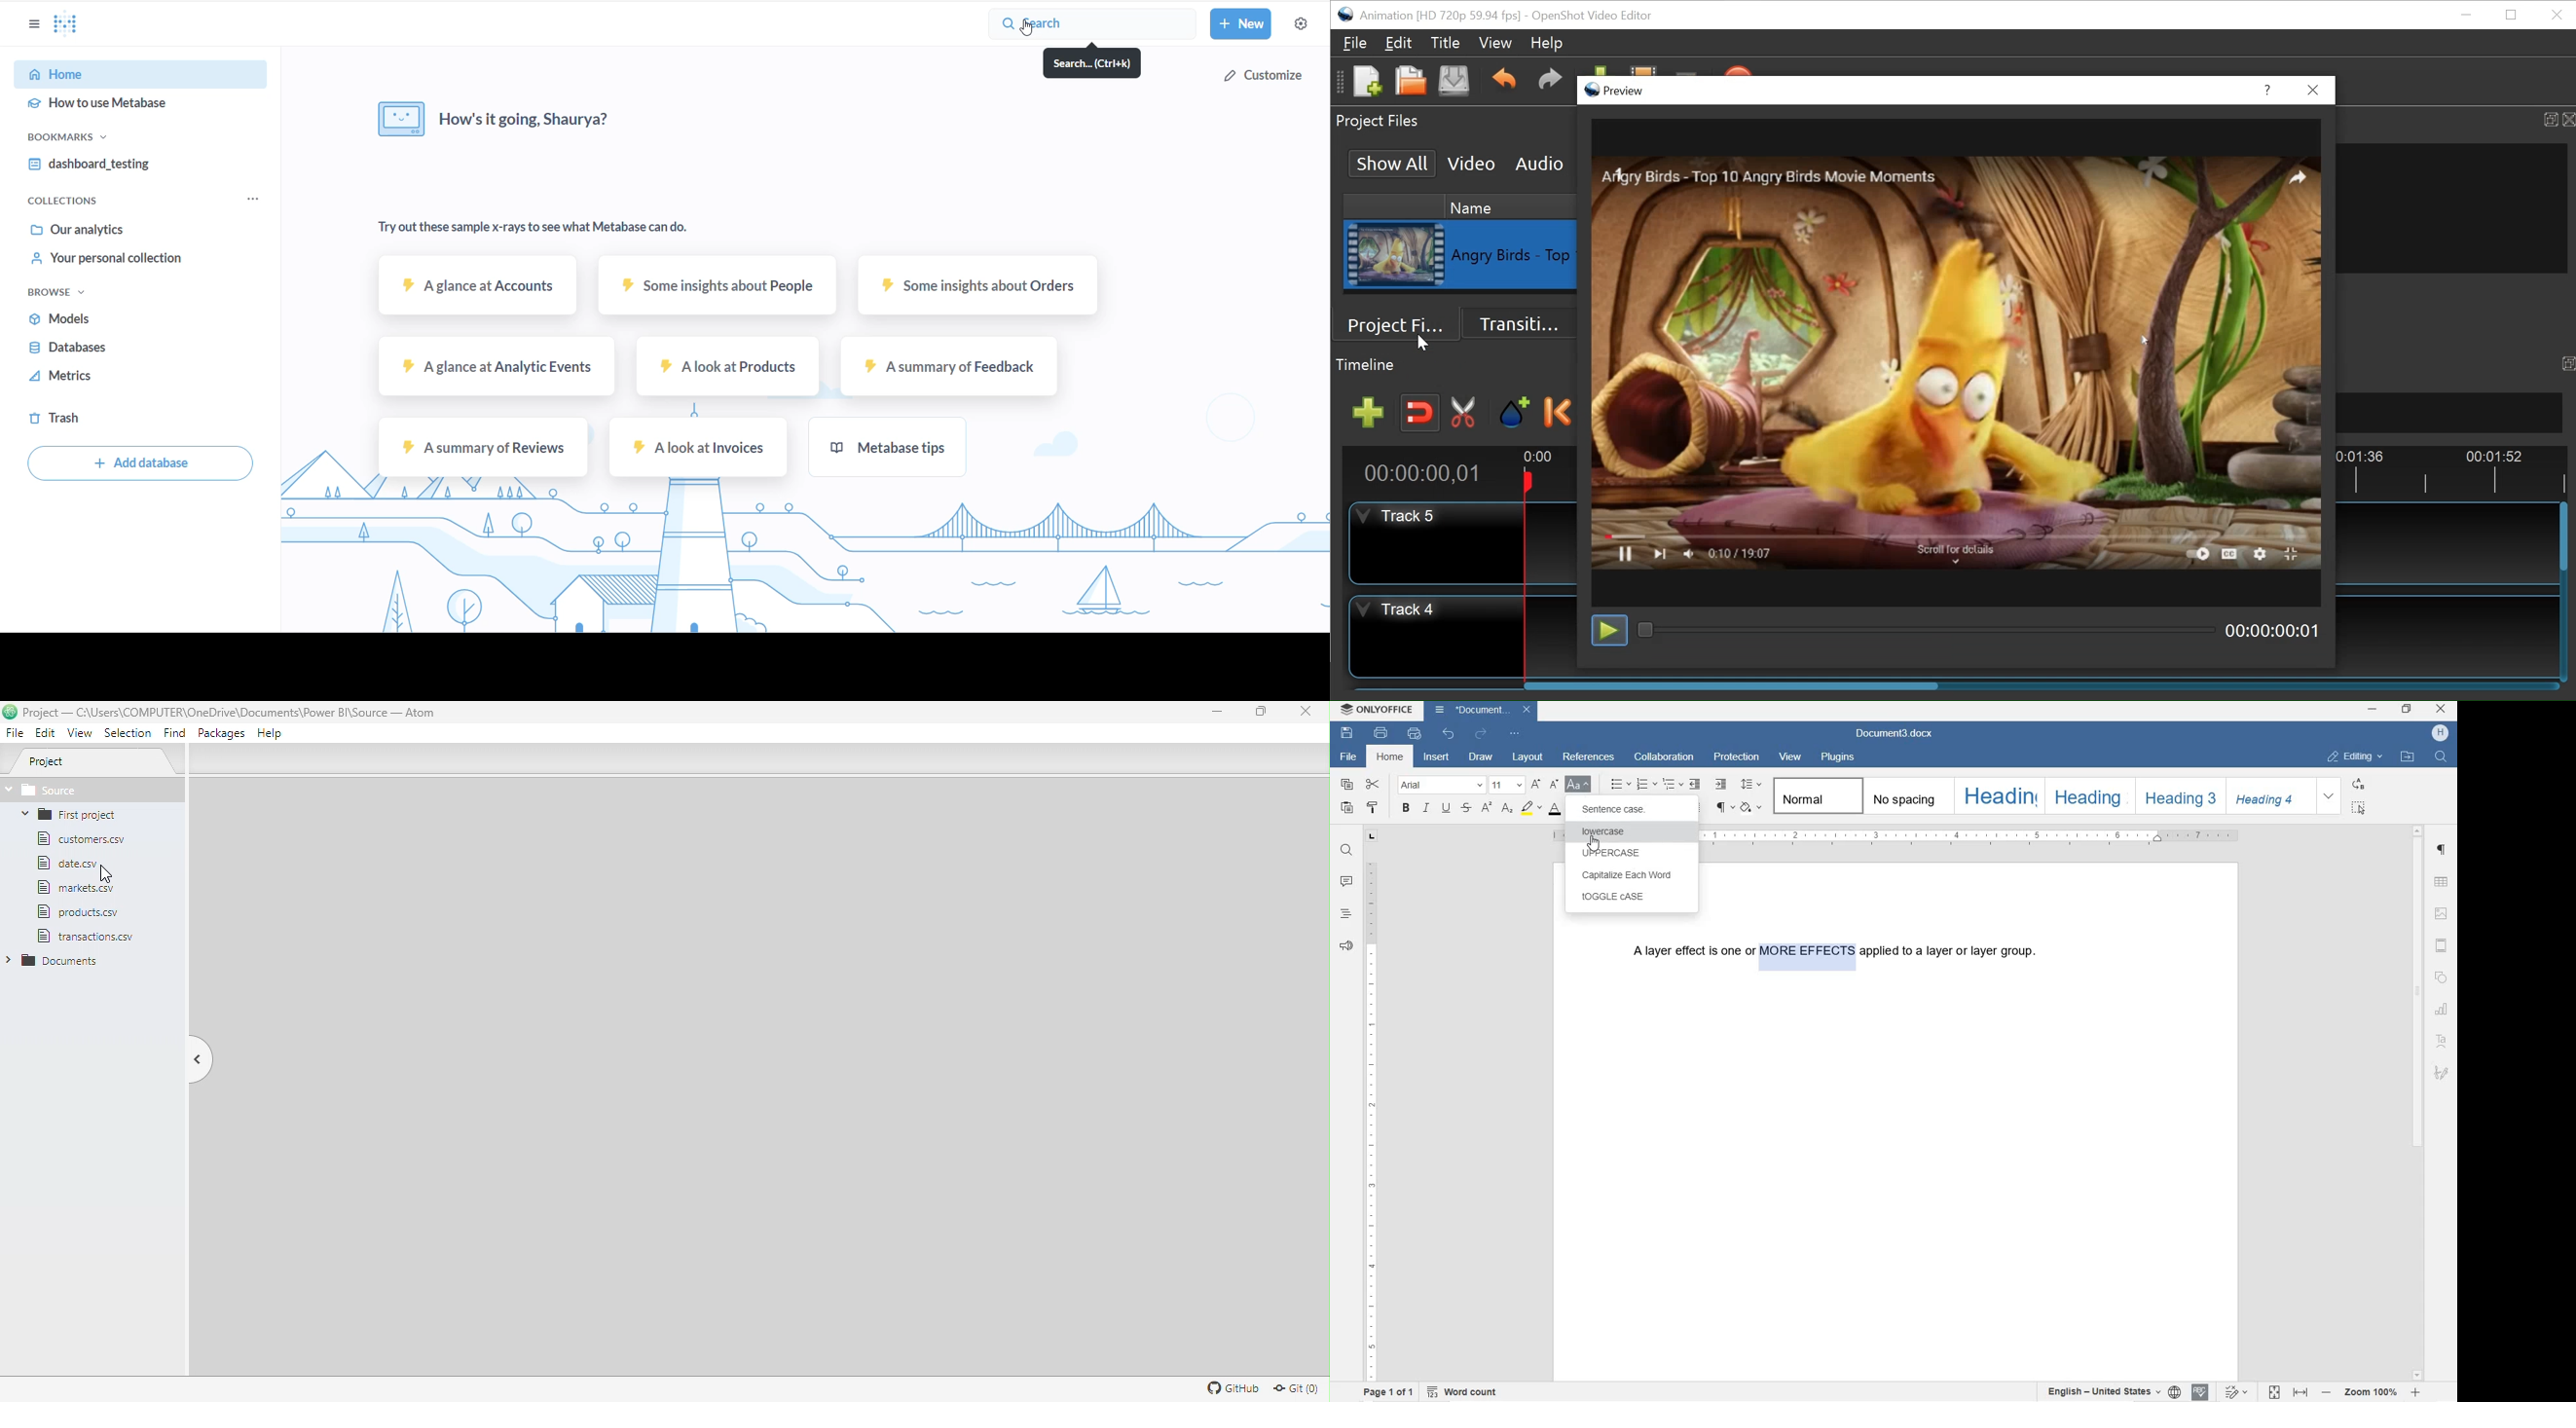 This screenshot has height=1428, width=2576. I want to click on UNDERLINE, so click(1446, 808).